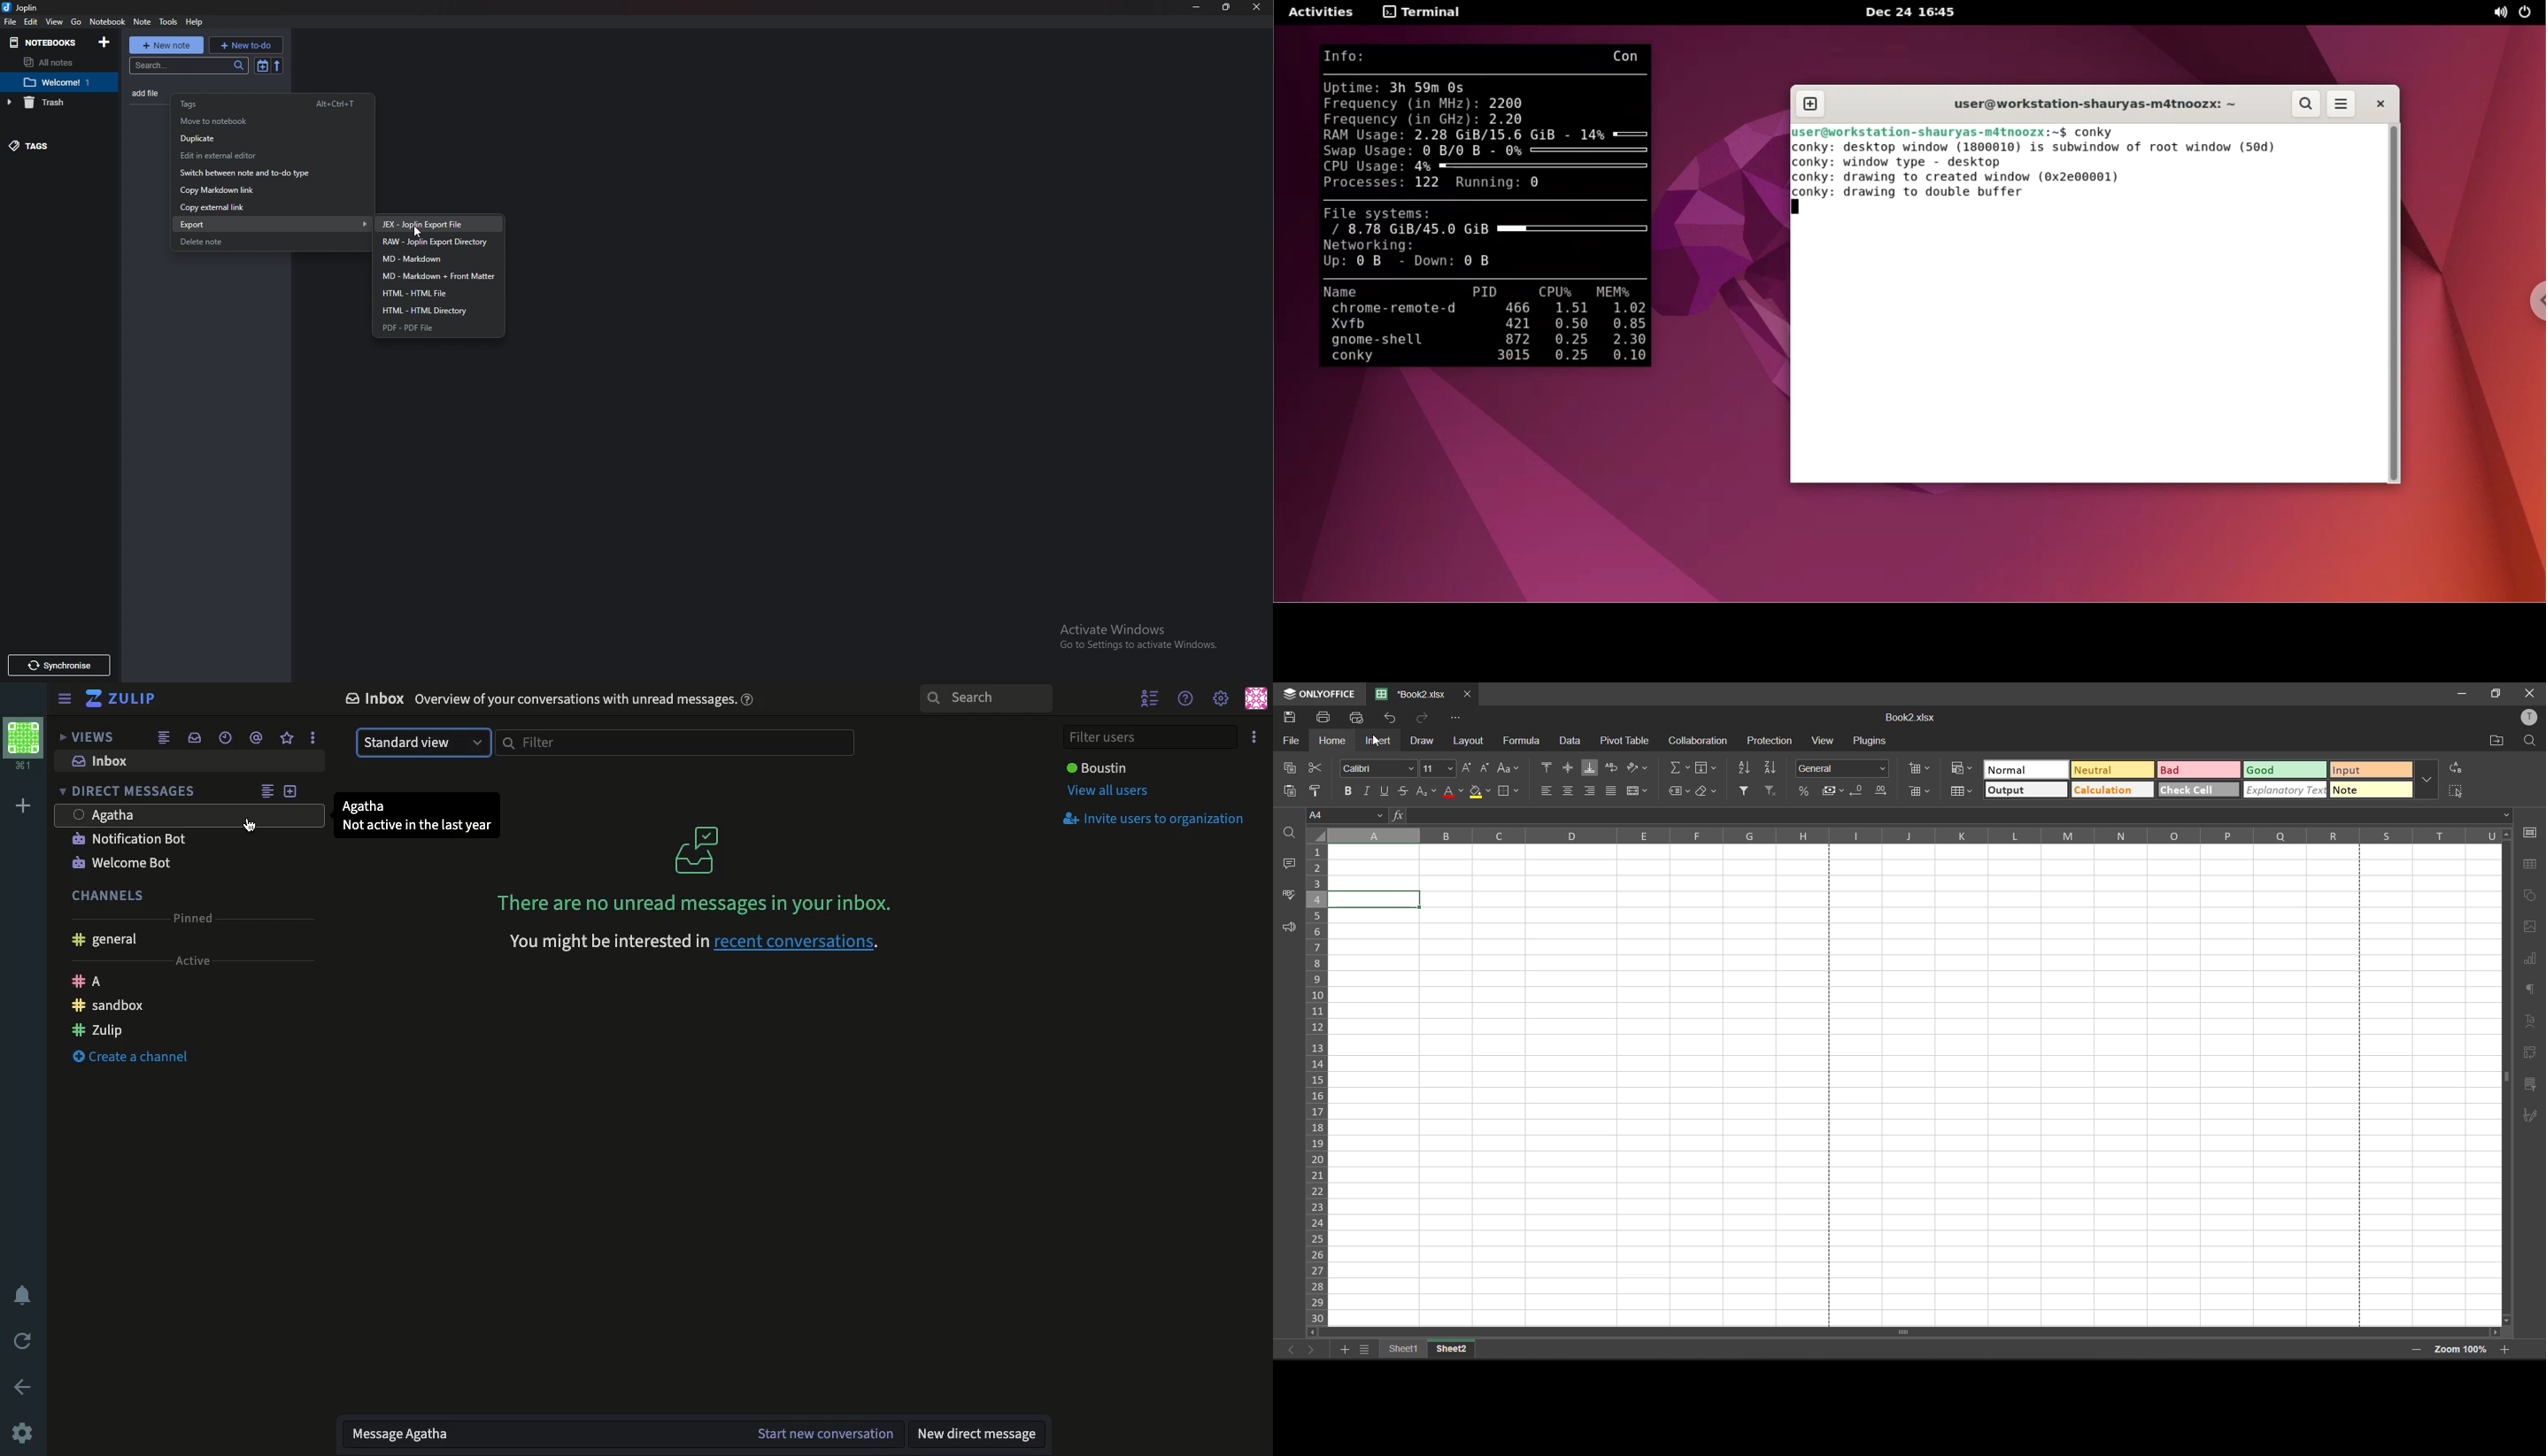  I want to click on quick print, so click(1357, 718).